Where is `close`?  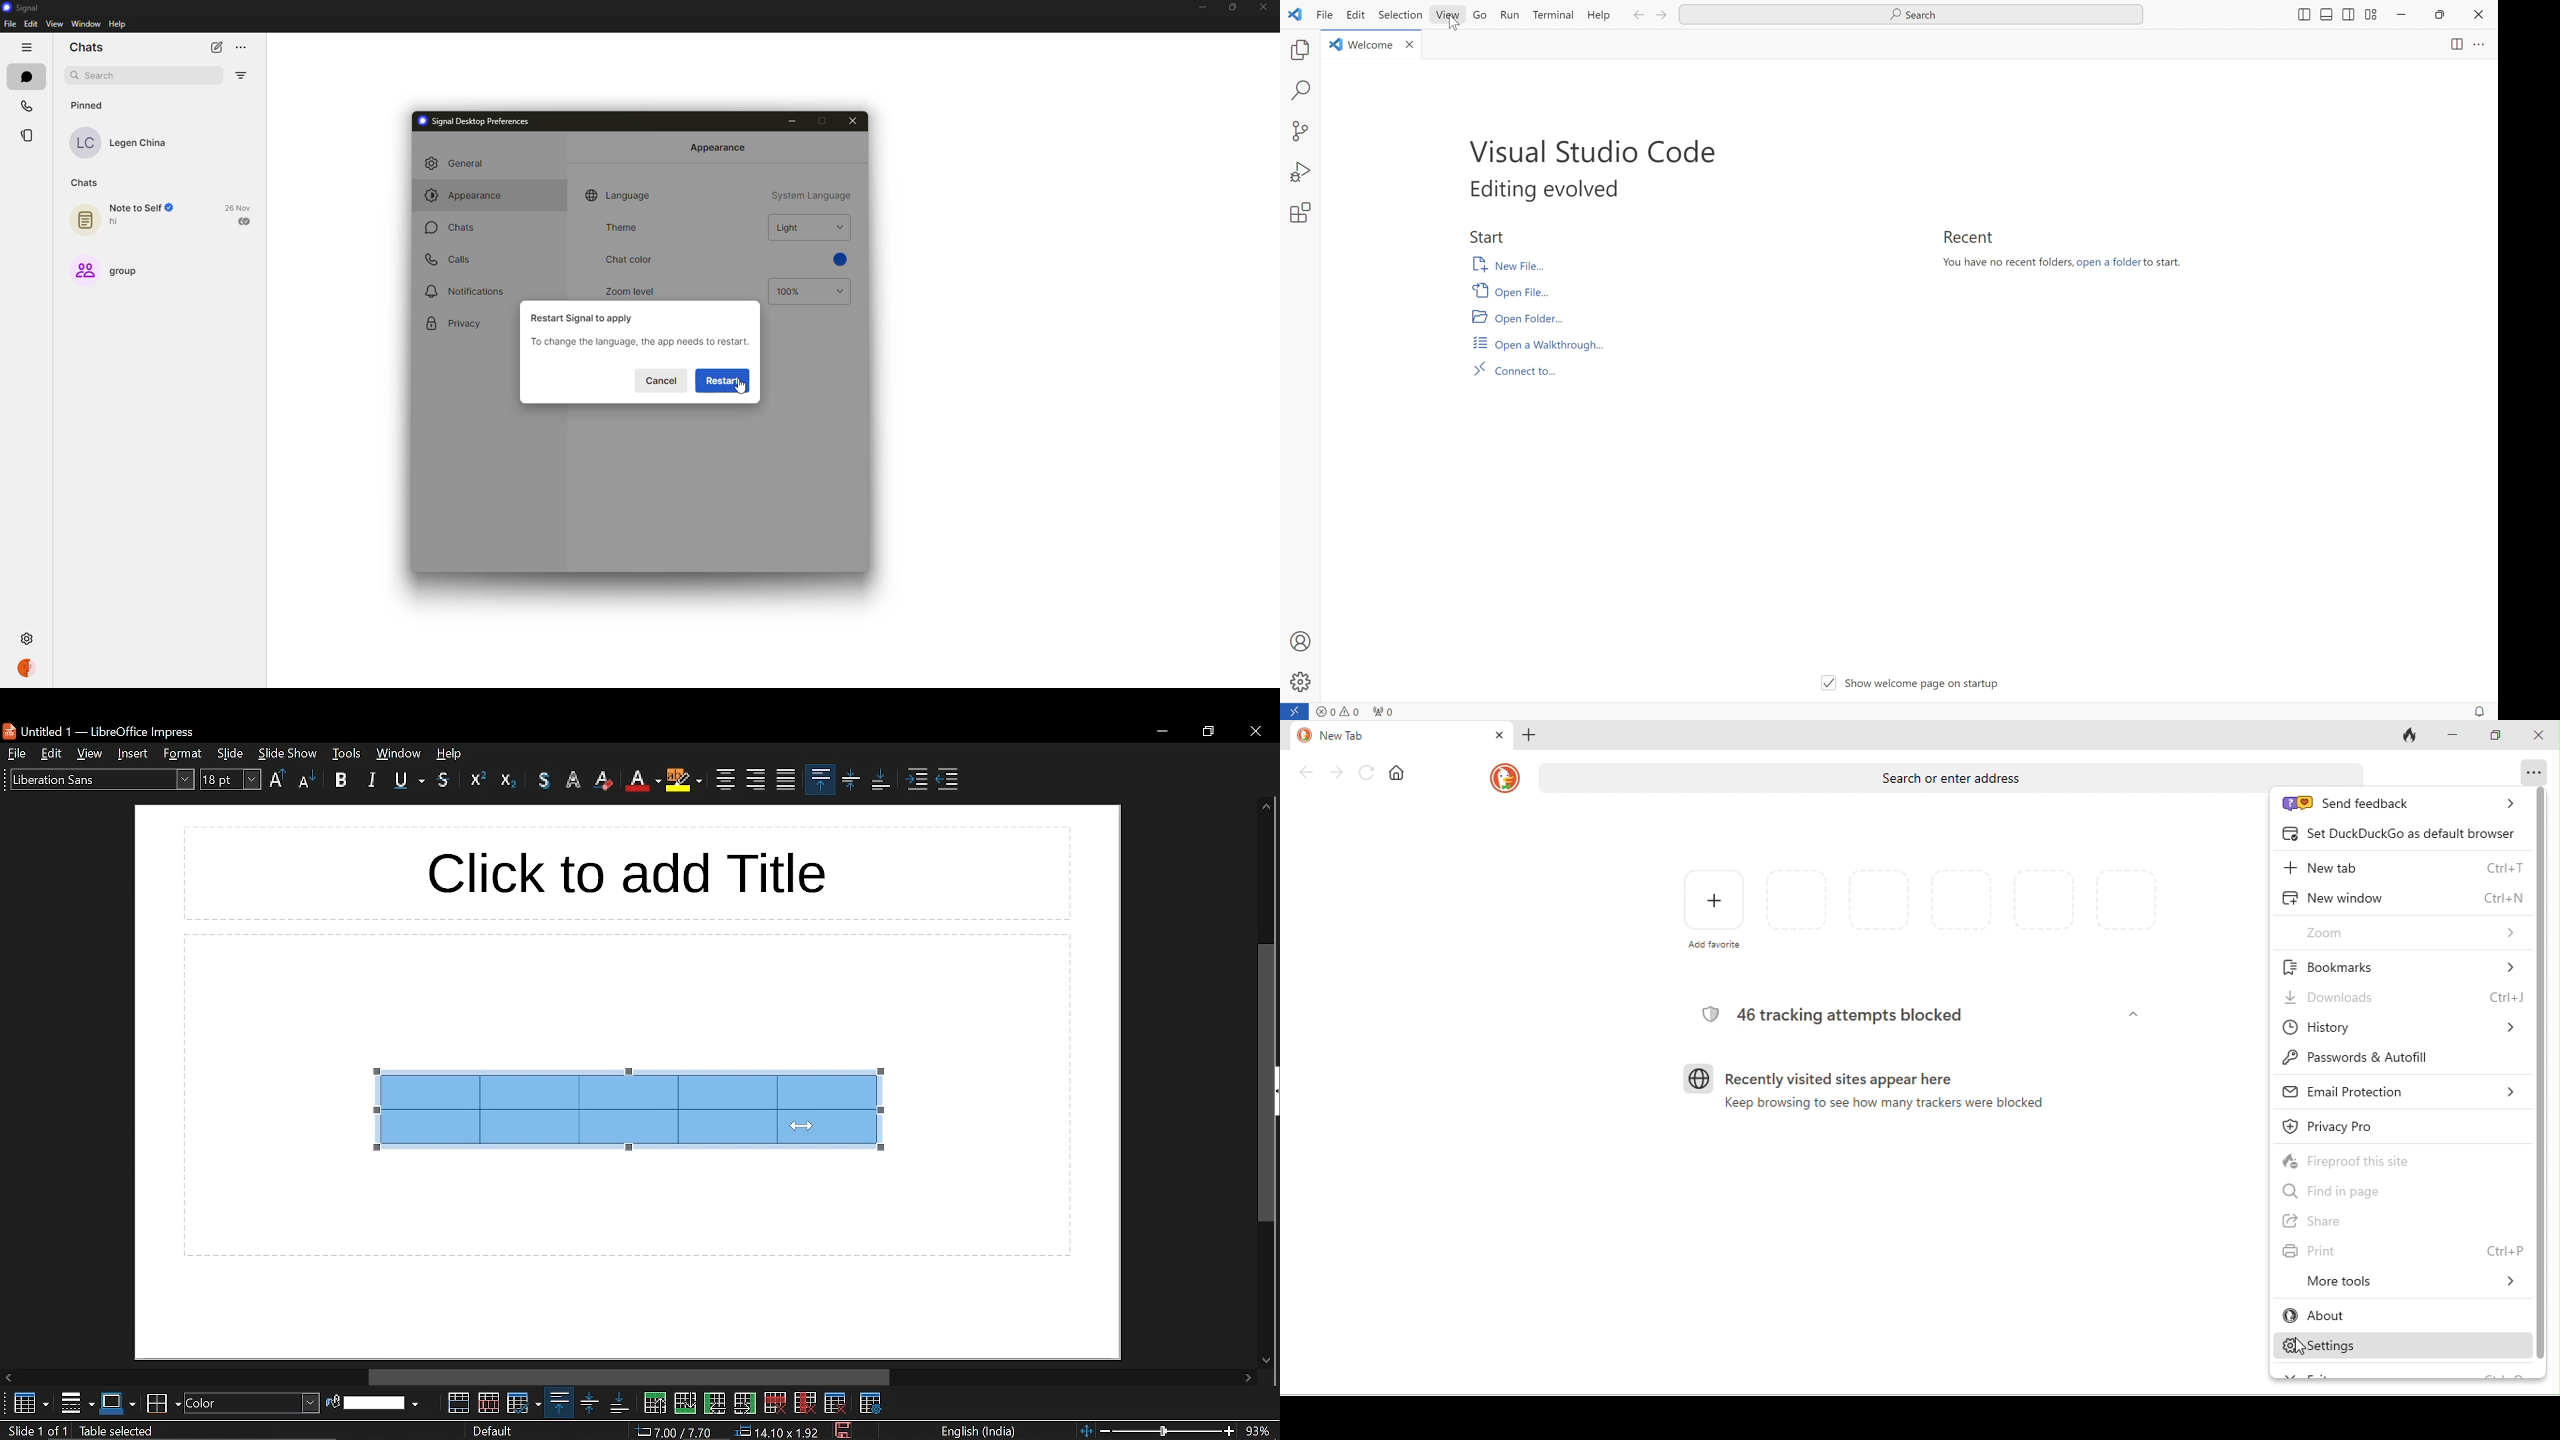
close is located at coordinates (1412, 47).